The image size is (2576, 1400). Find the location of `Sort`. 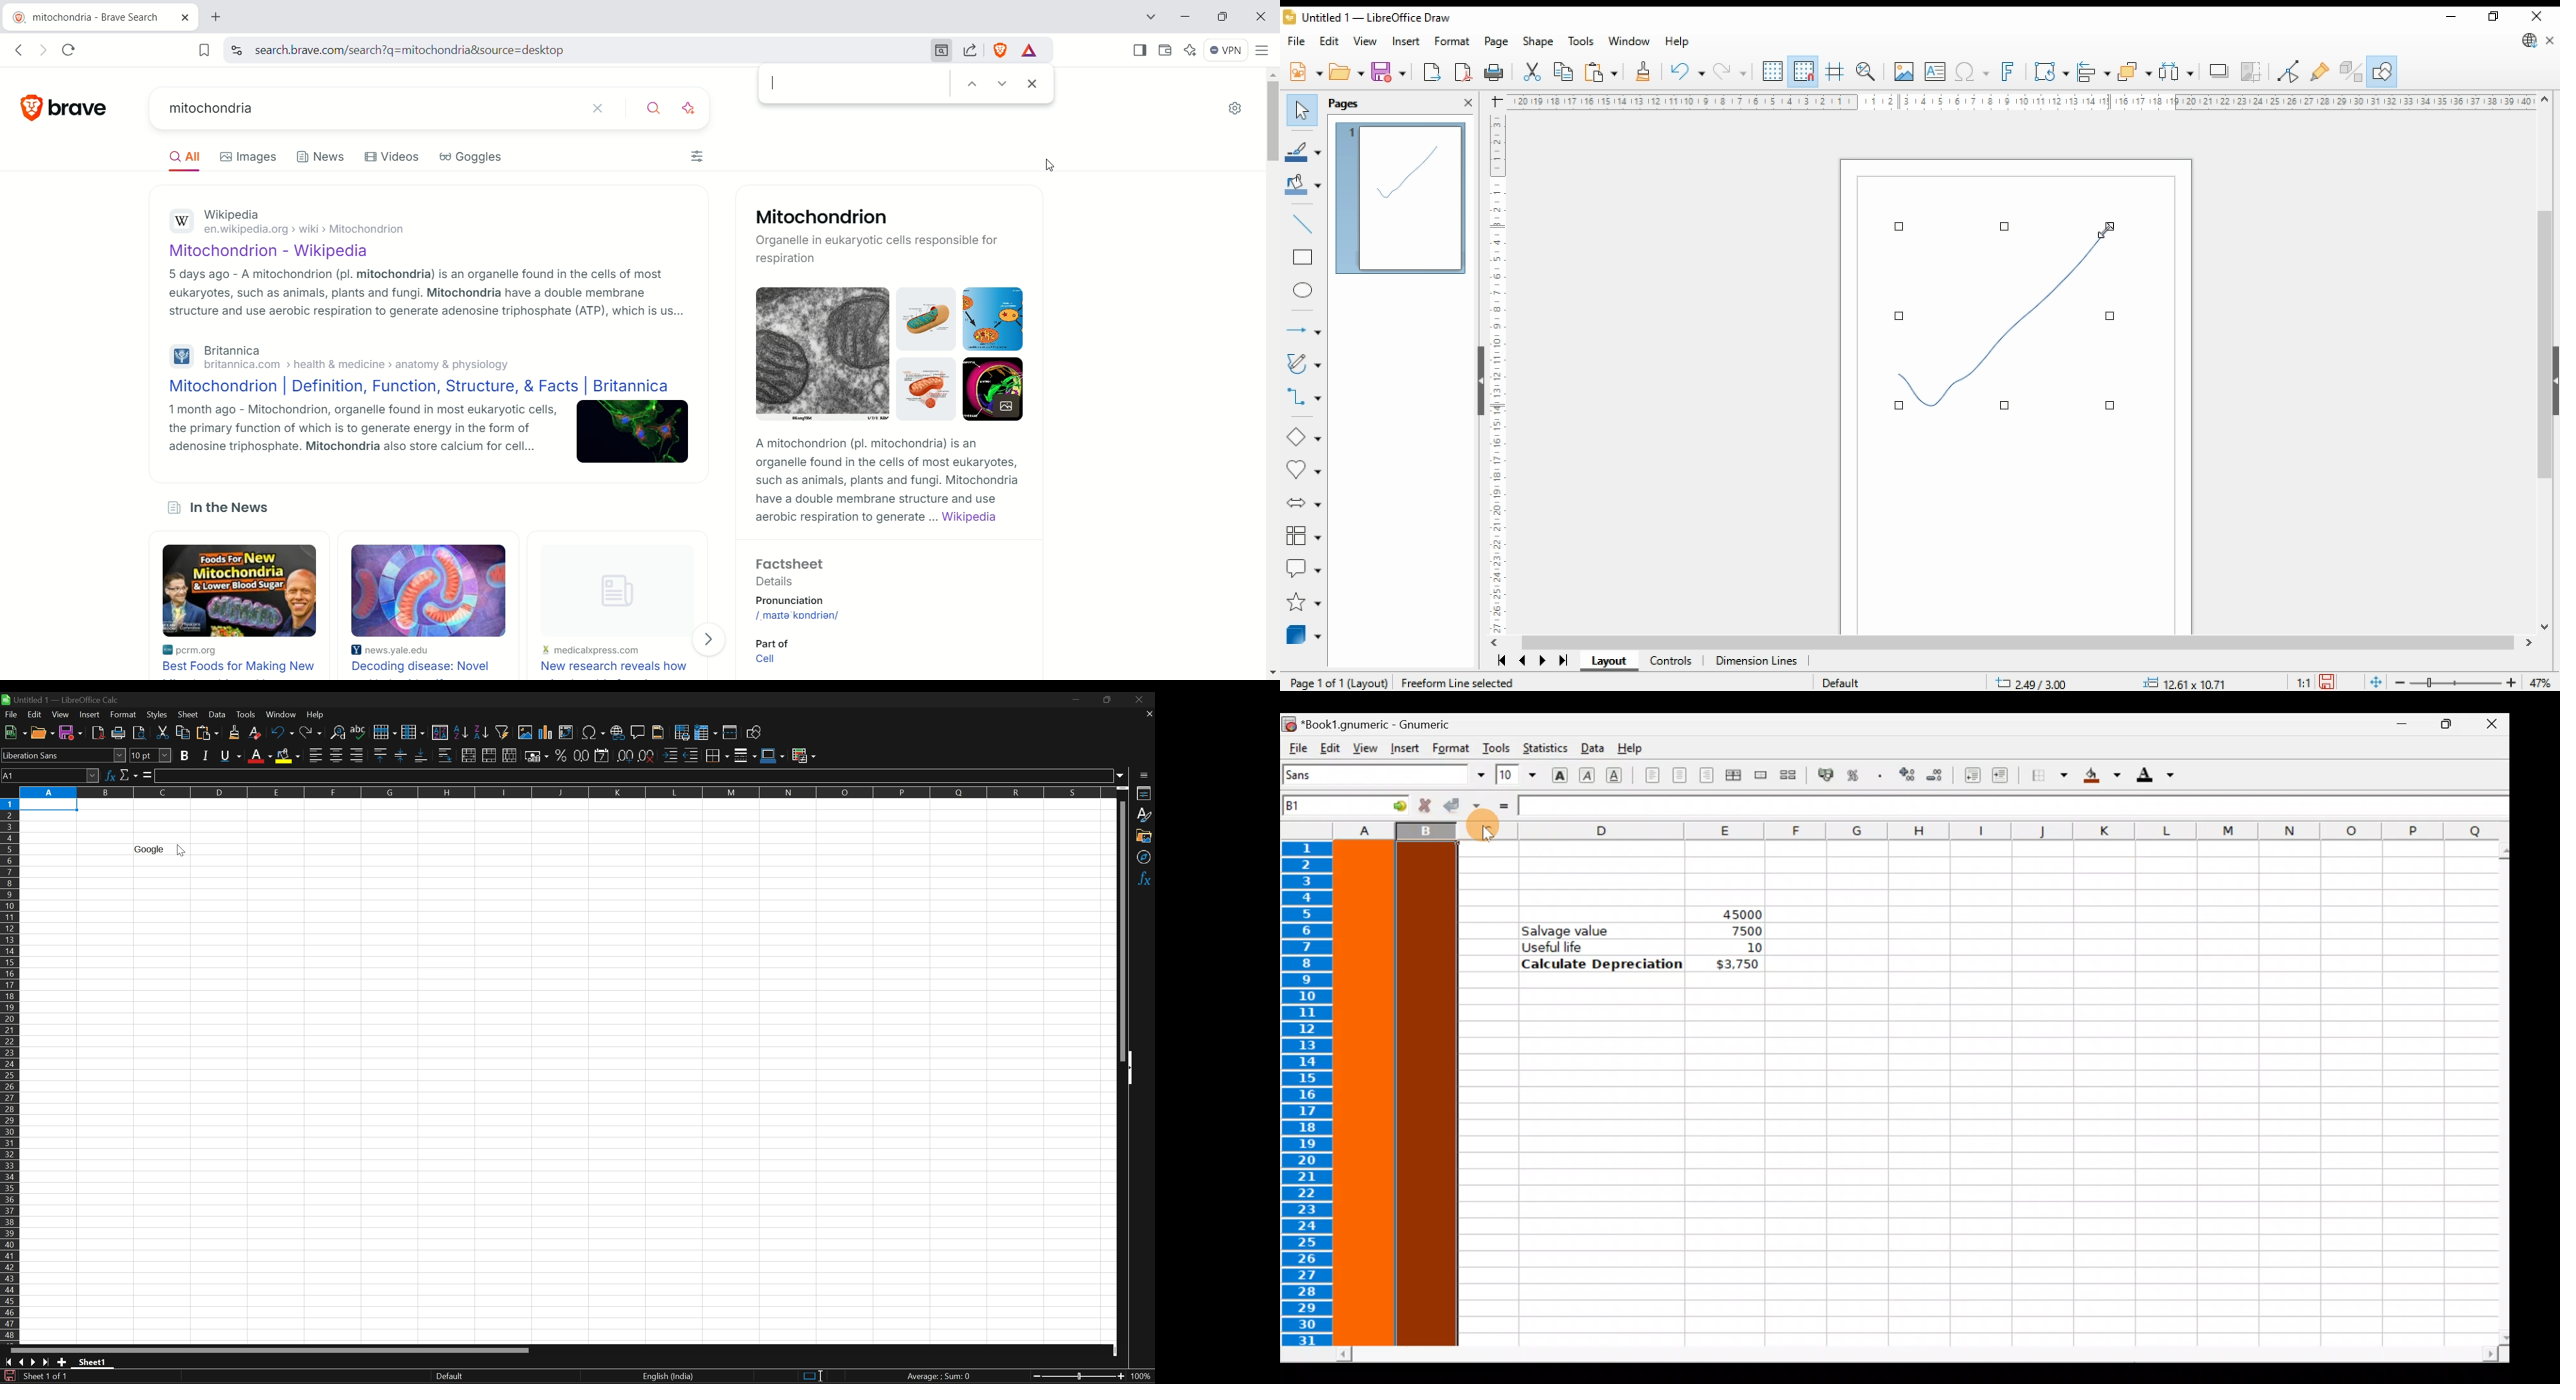

Sort is located at coordinates (440, 732).